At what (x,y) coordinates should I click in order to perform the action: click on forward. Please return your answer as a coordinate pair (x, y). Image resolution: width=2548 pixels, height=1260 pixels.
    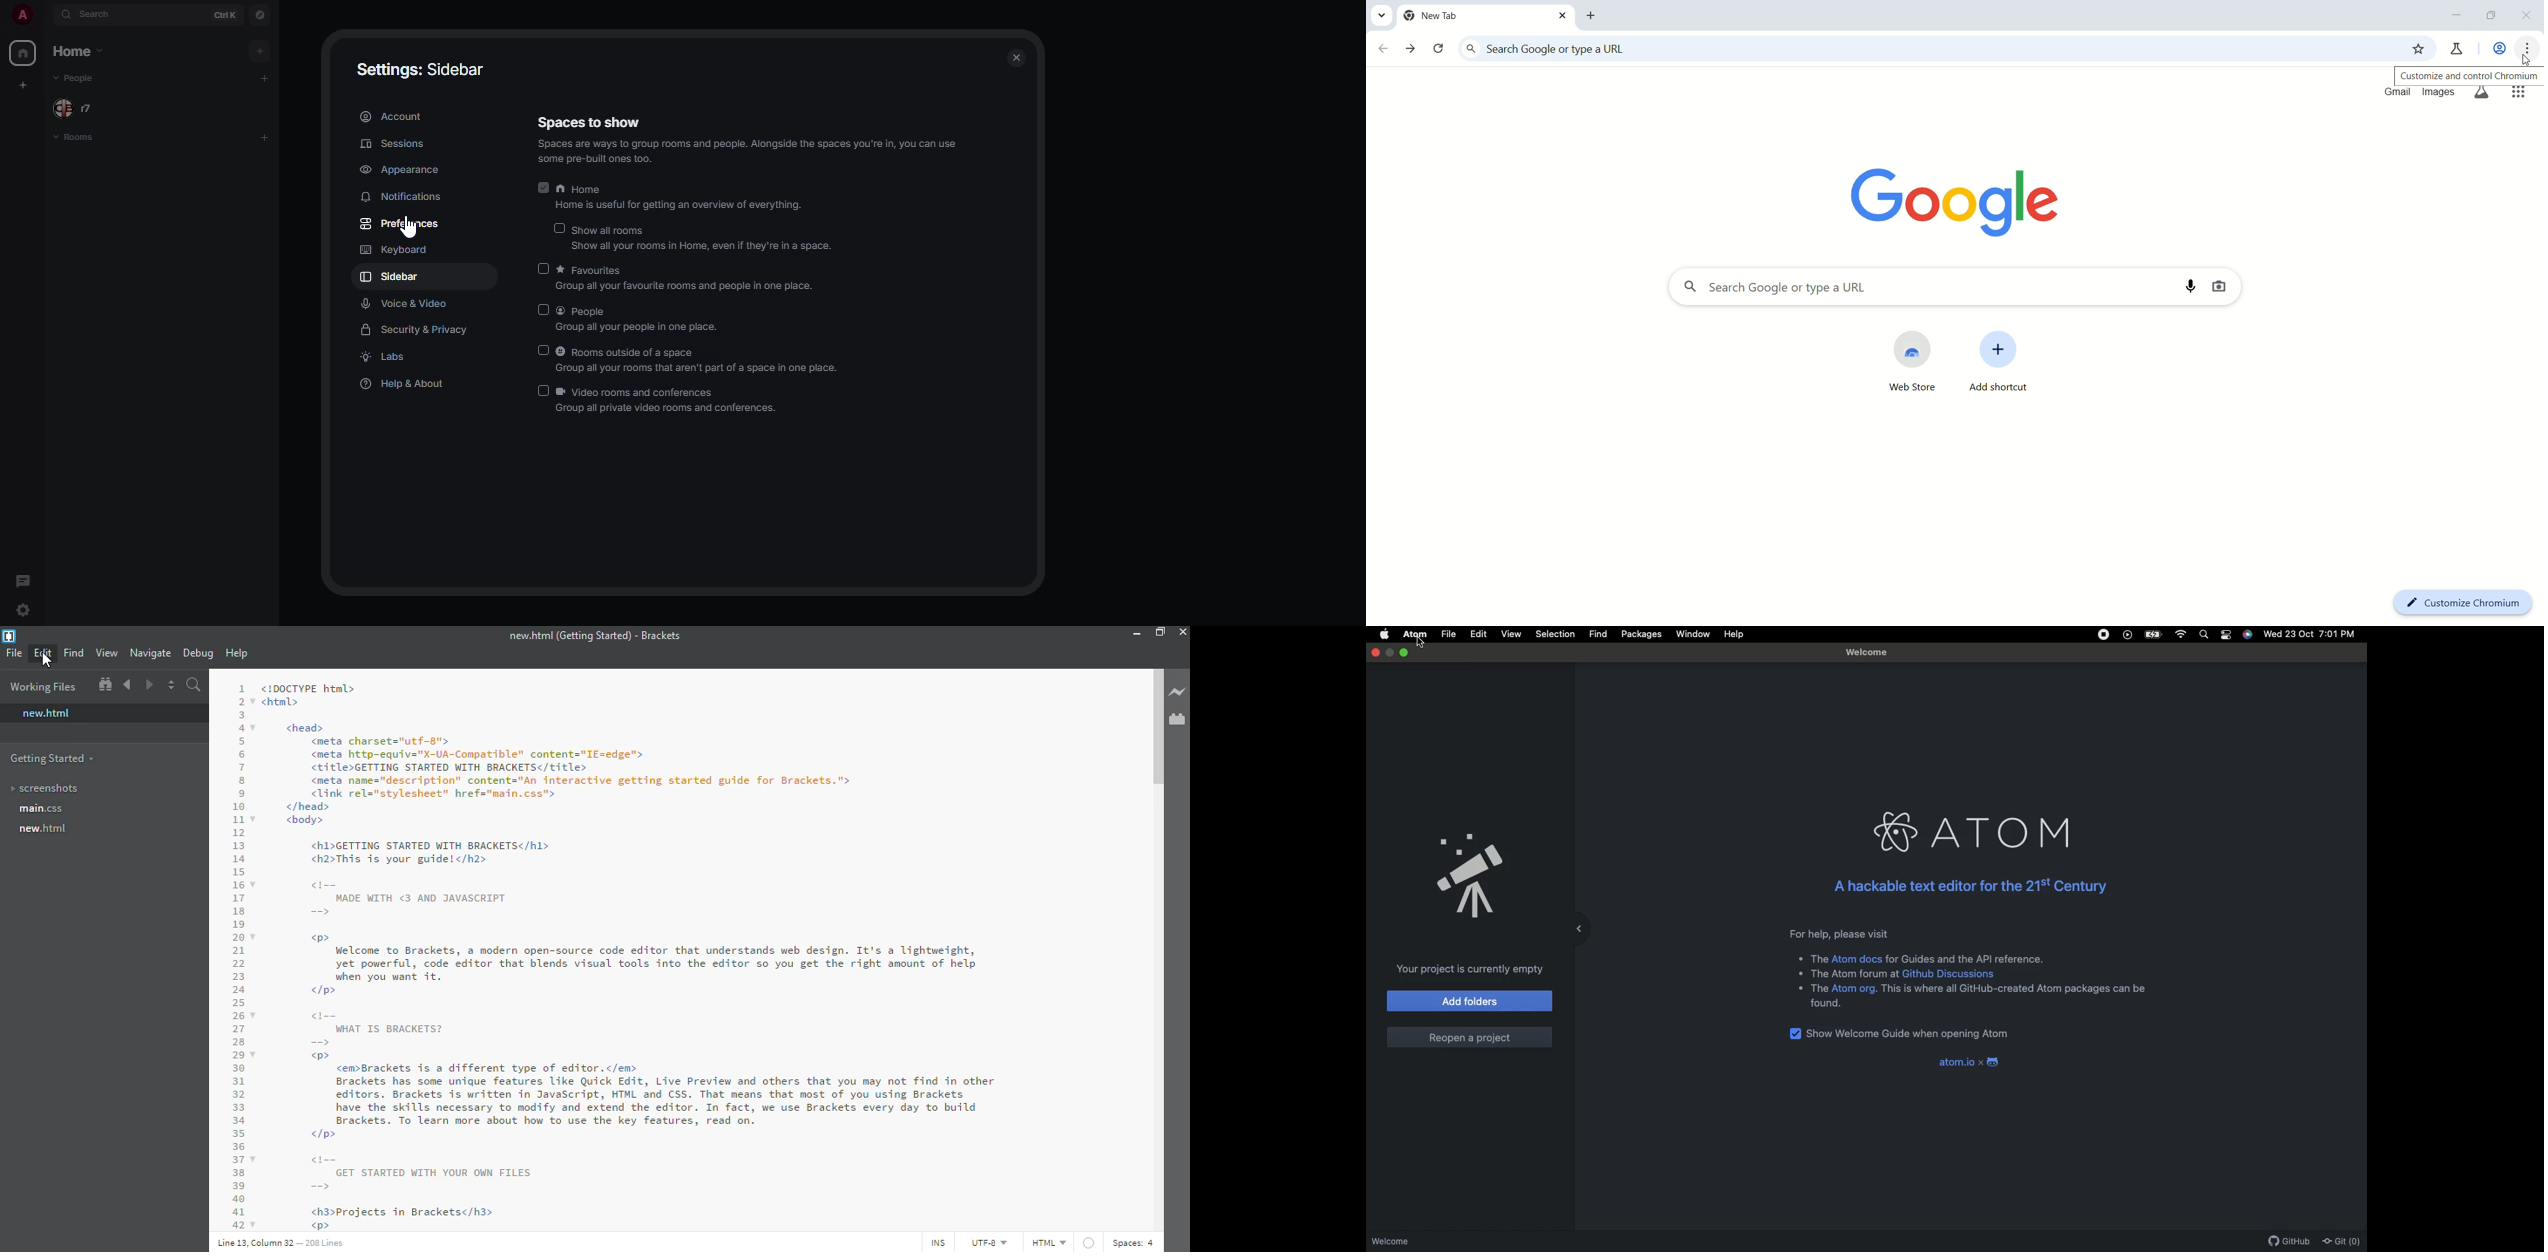
    Looking at the image, I should click on (148, 685).